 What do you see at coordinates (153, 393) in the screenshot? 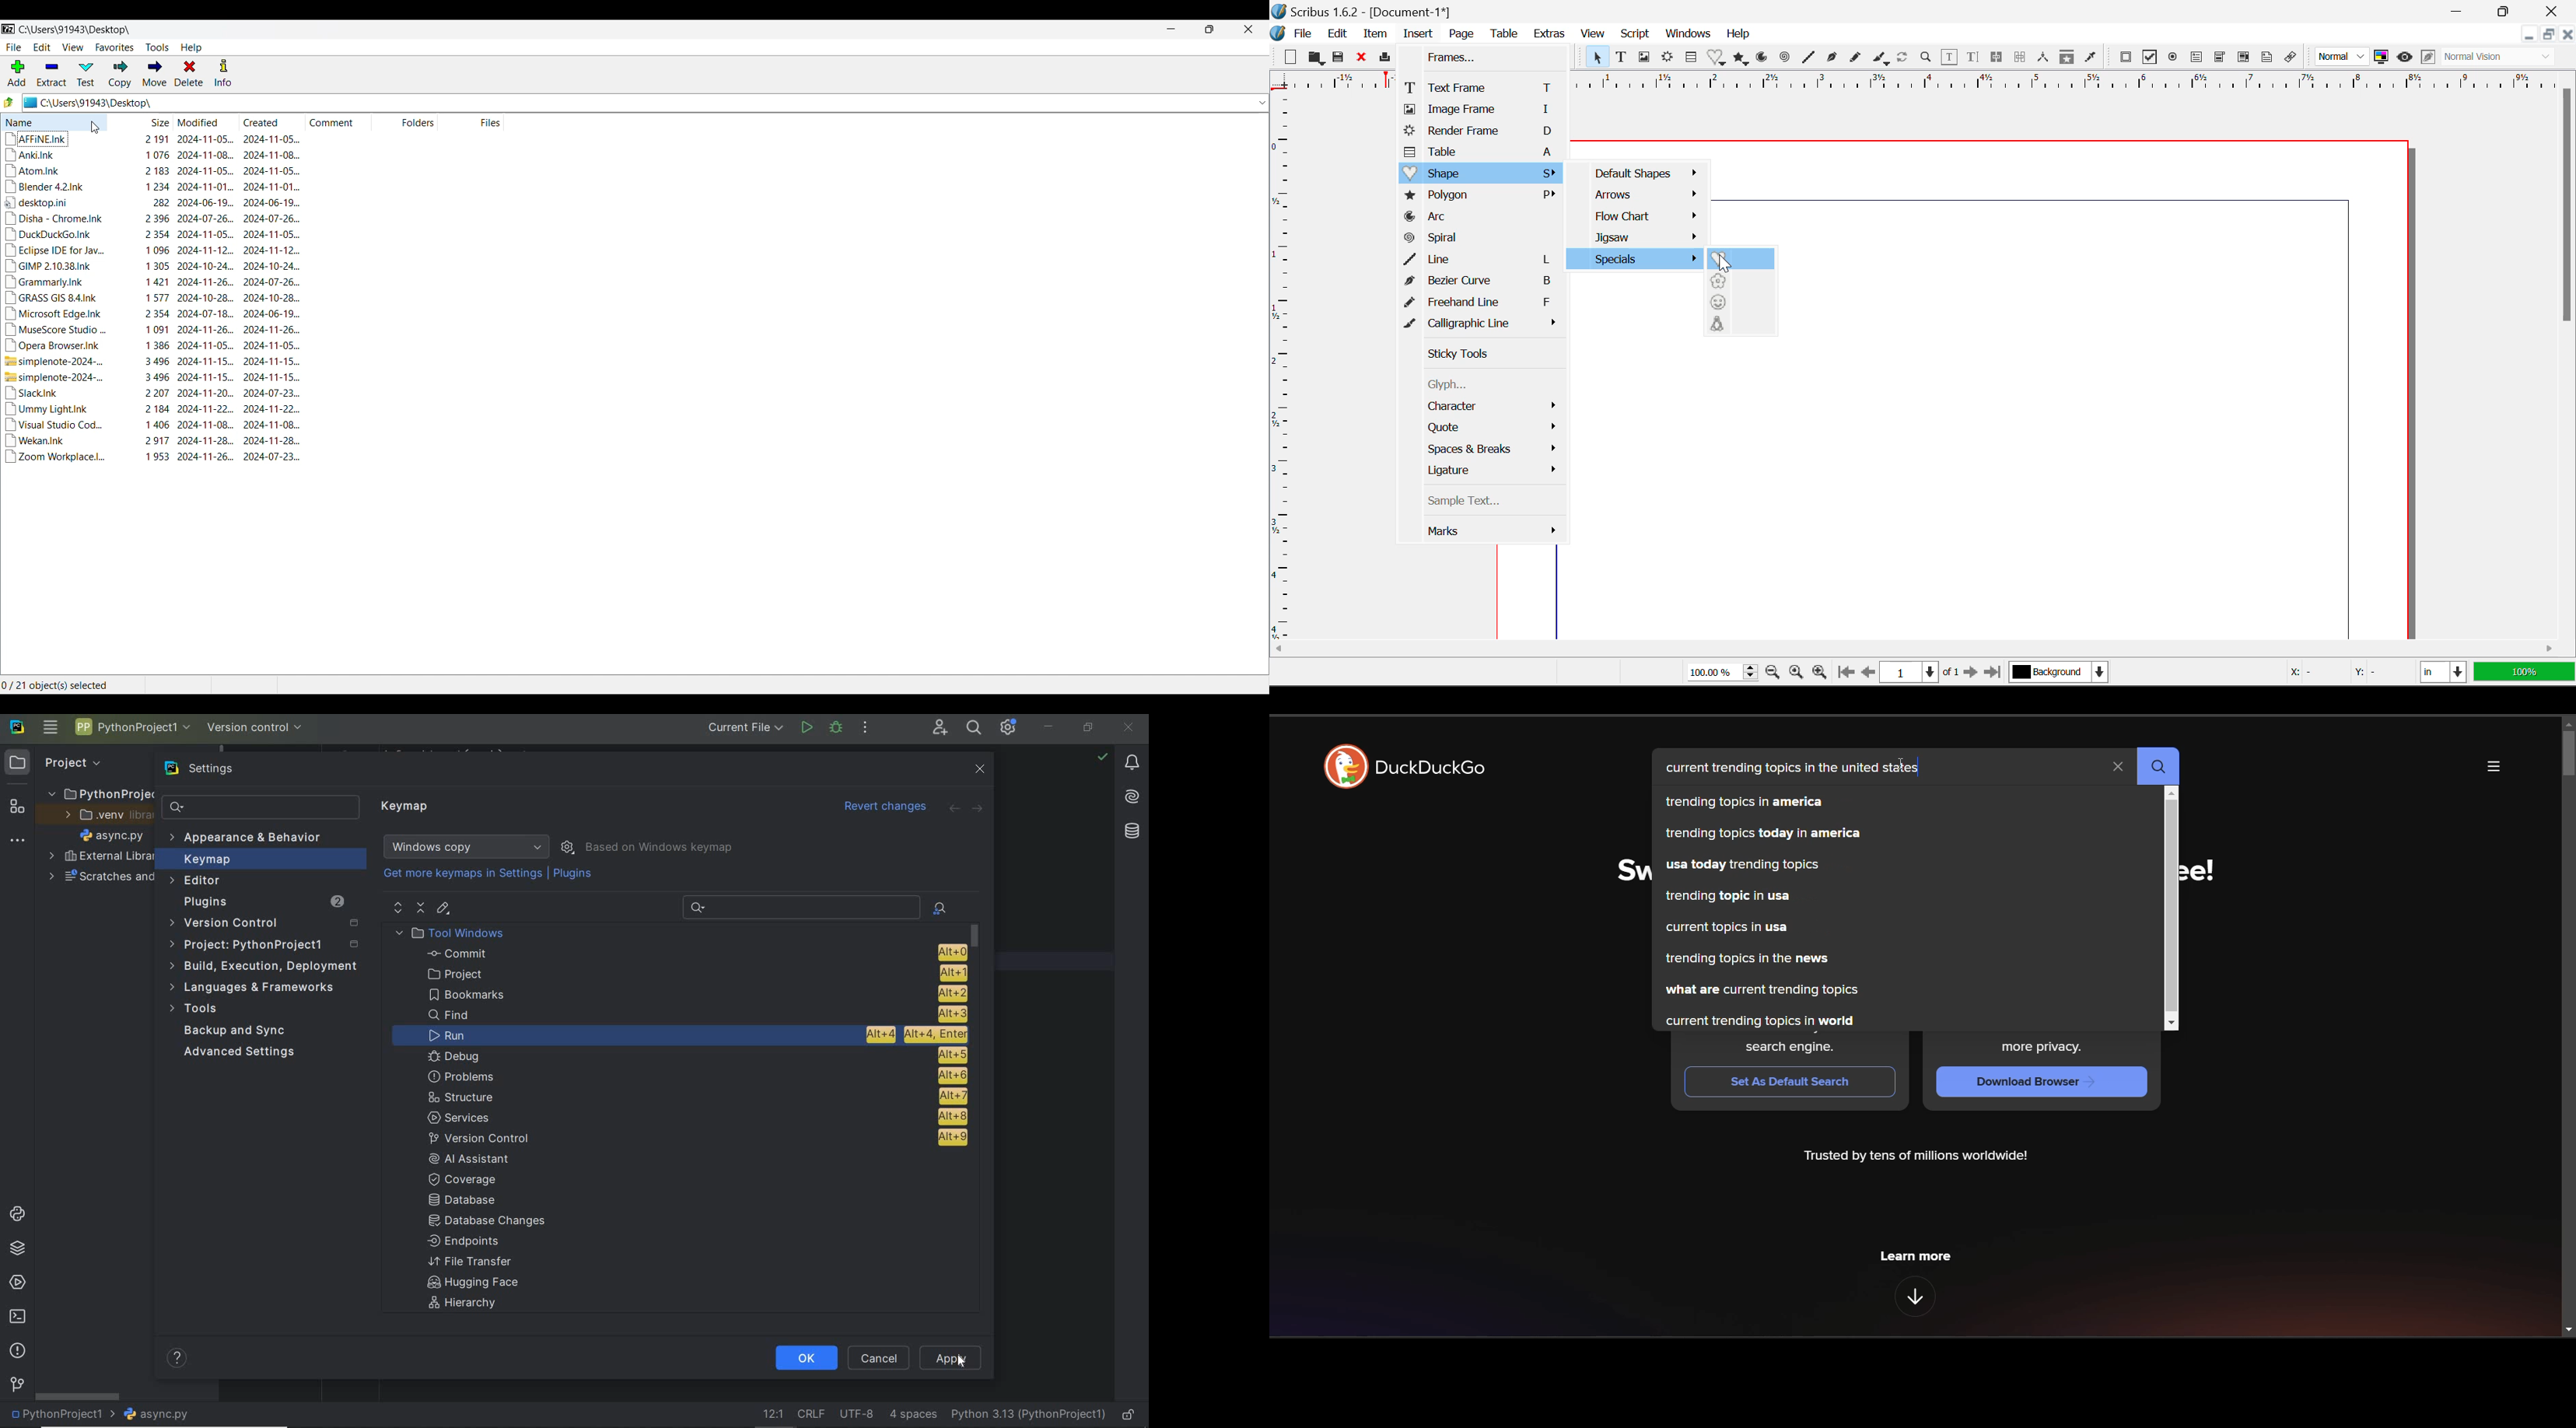
I see `Slack.Ink 2207 2024-11-20... 2024-07-23.` at bounding box center [153, 393].